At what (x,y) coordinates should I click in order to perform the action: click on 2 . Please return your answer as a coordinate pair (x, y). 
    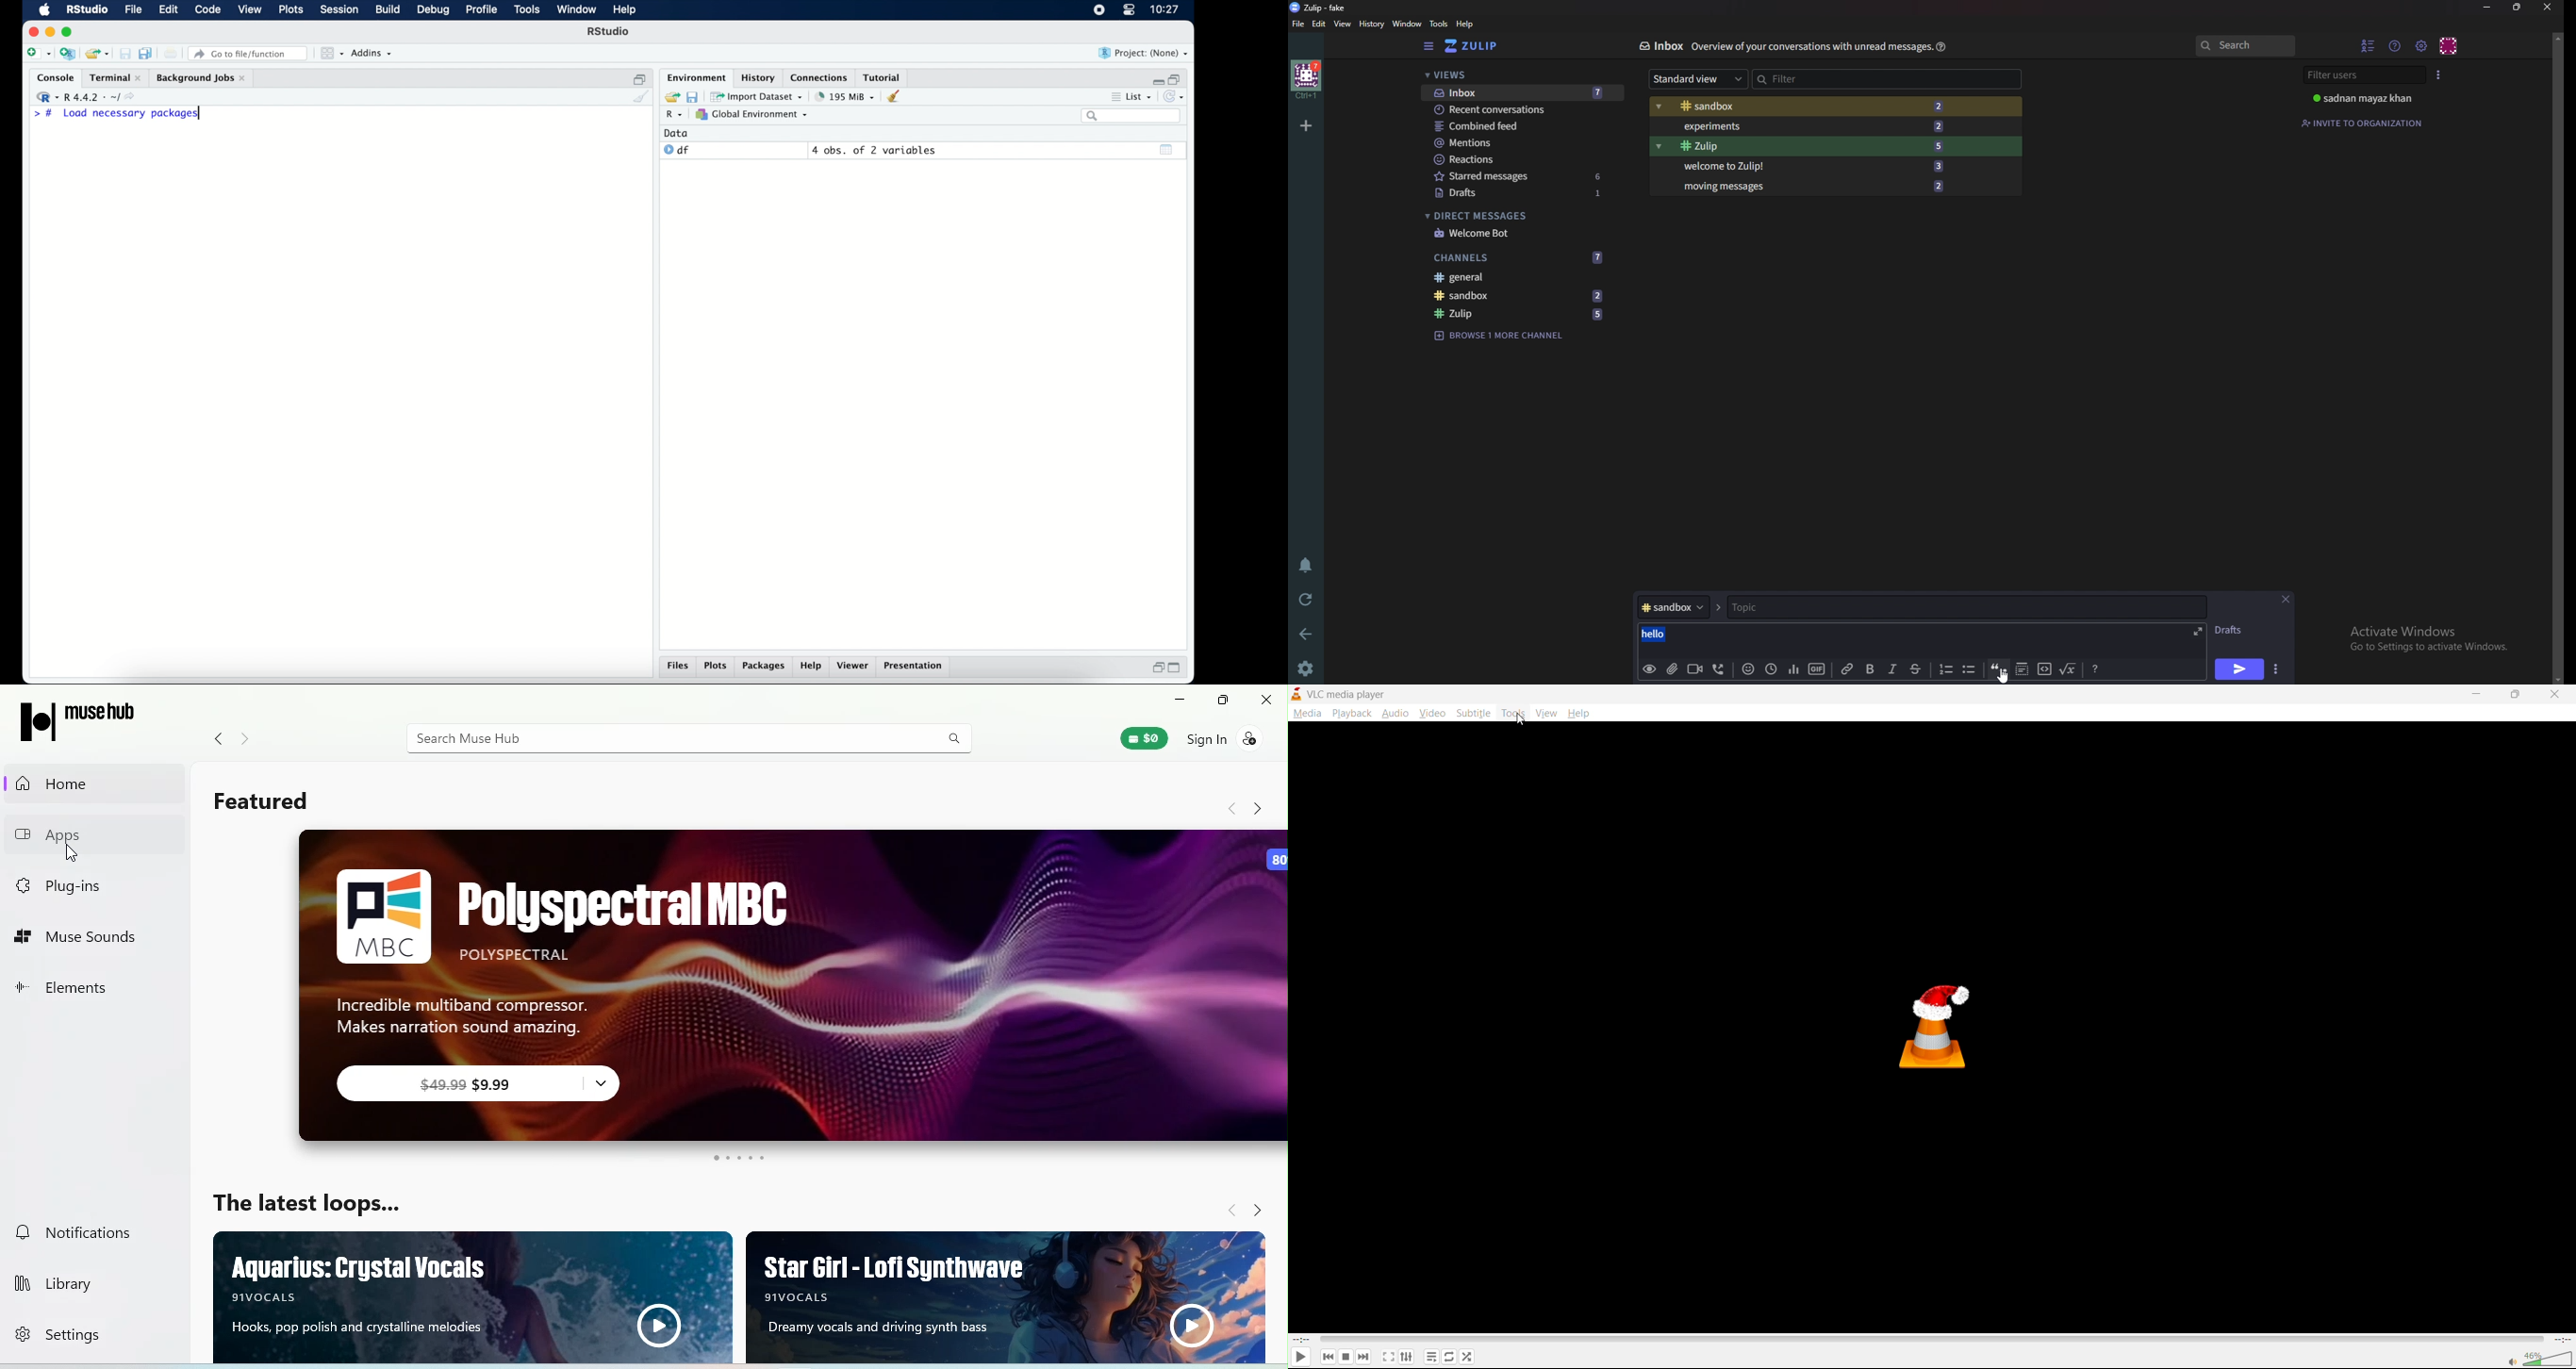
    Looking at the image, I should click on (1942, 106).